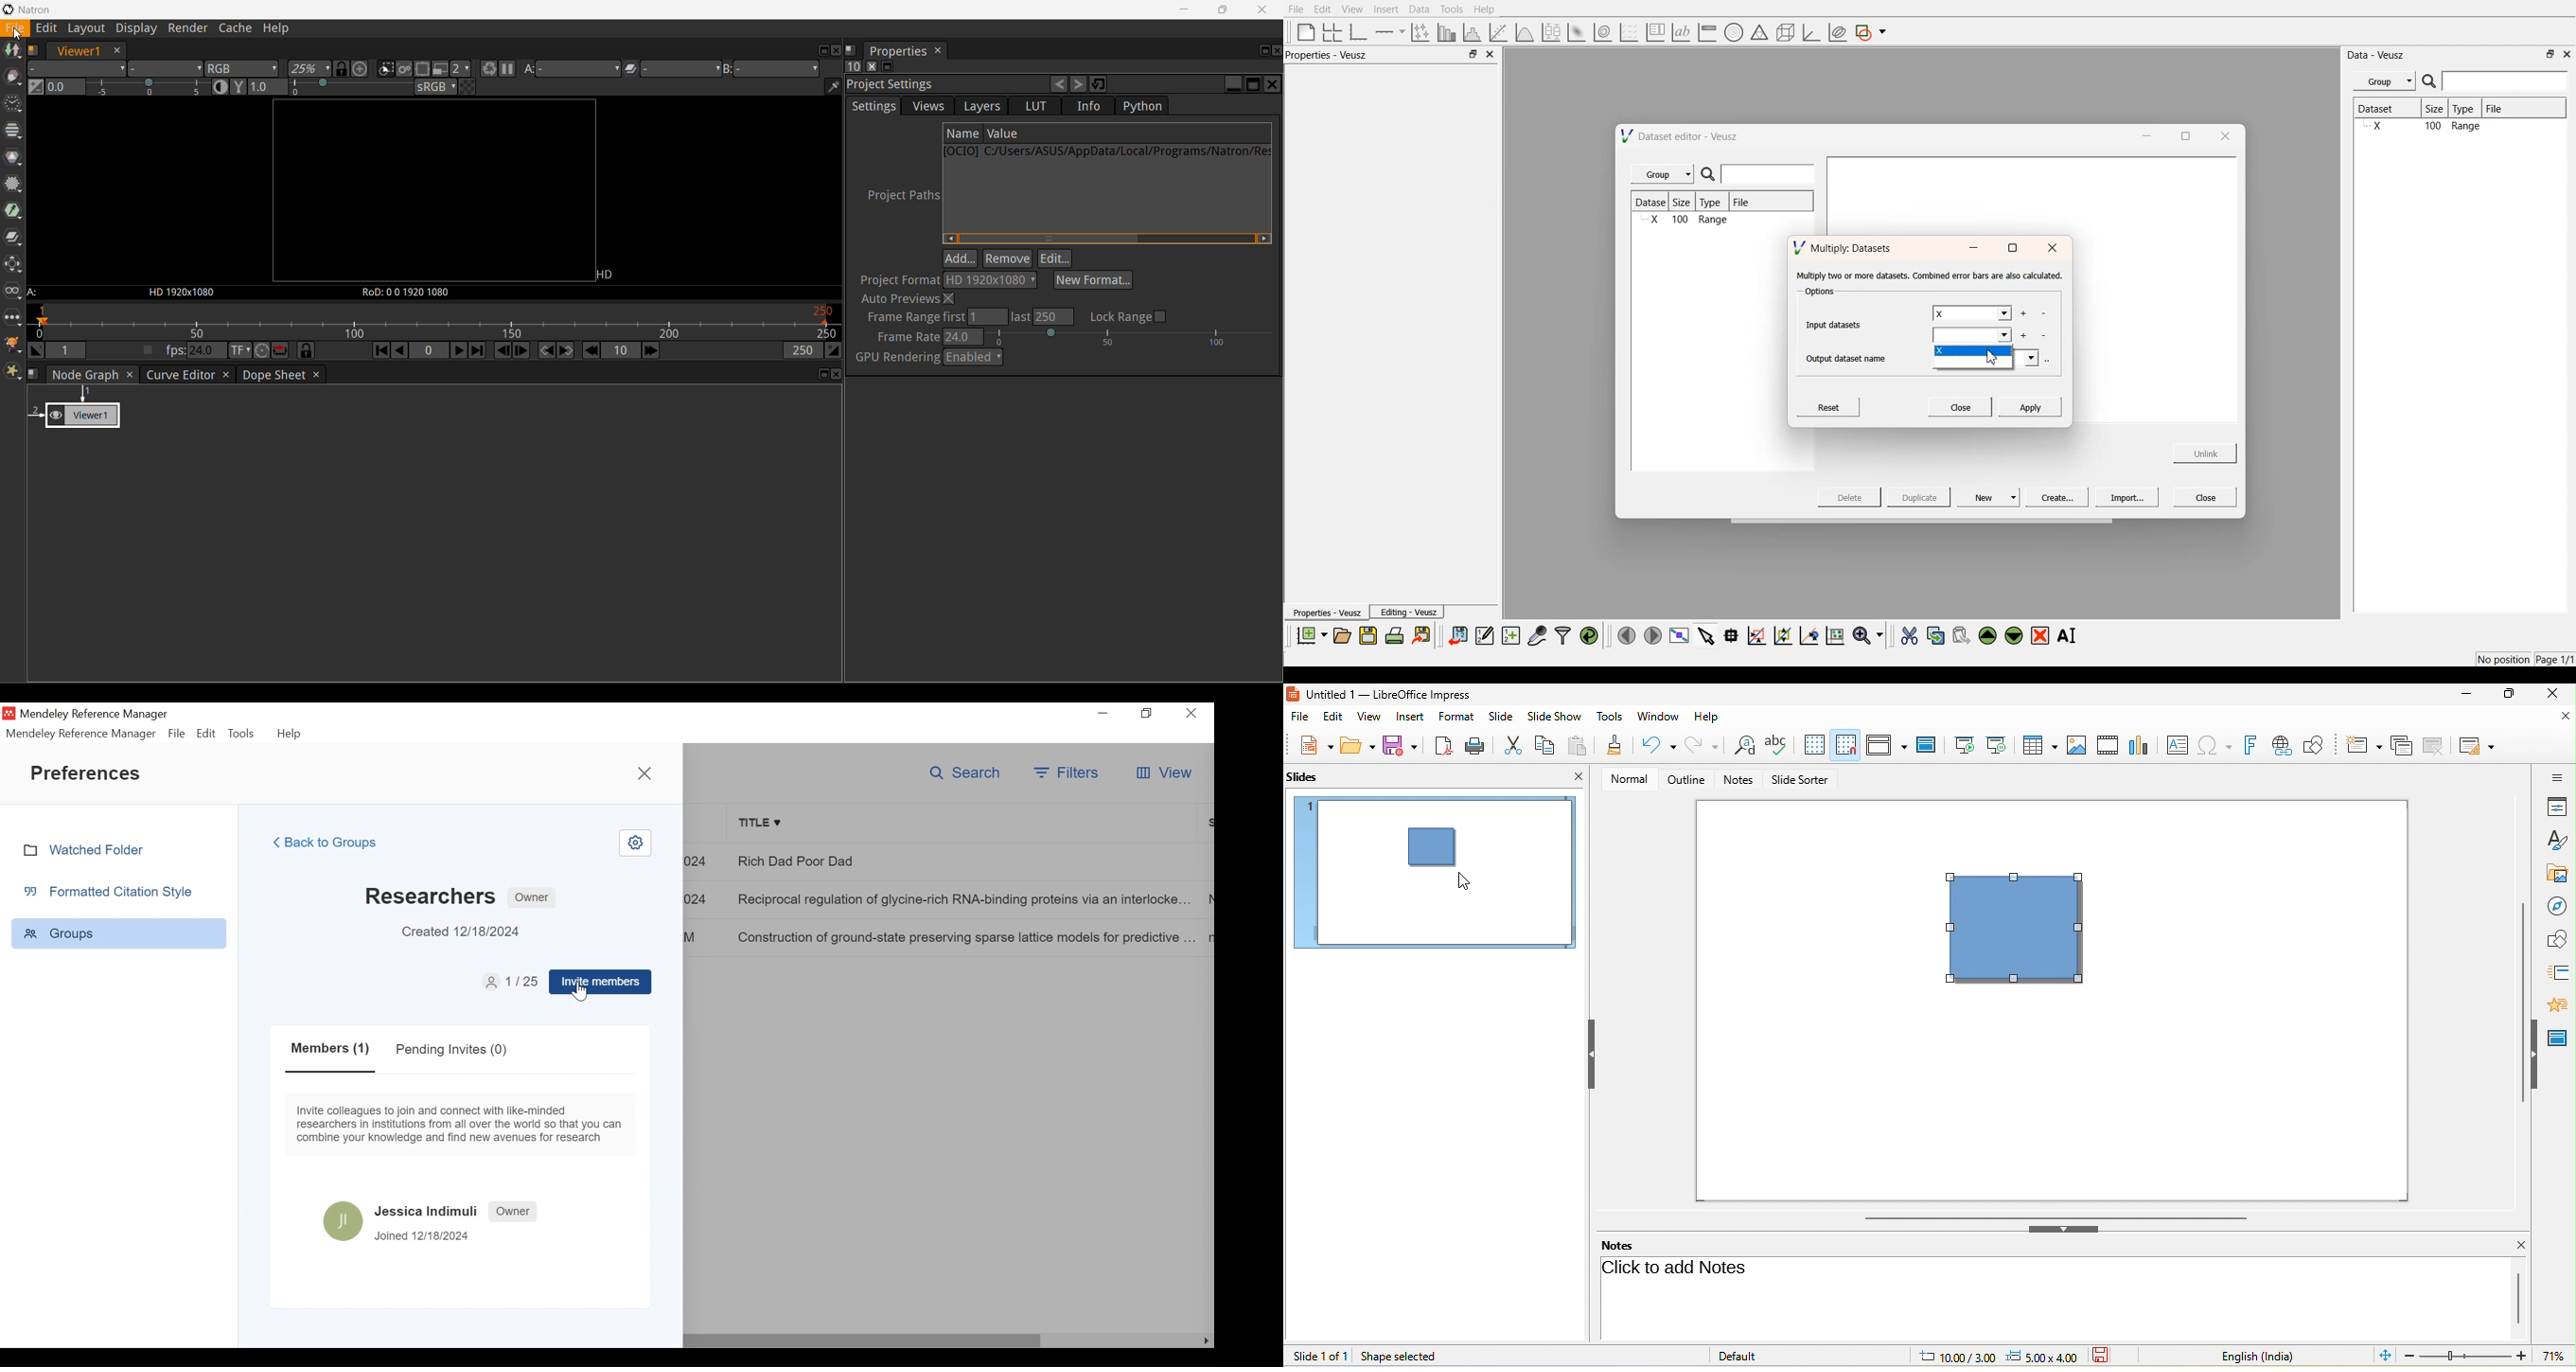  What do you see at coordinates (963, 773) in the screenshot?
I see `Search` at bounding box center [963, 773].